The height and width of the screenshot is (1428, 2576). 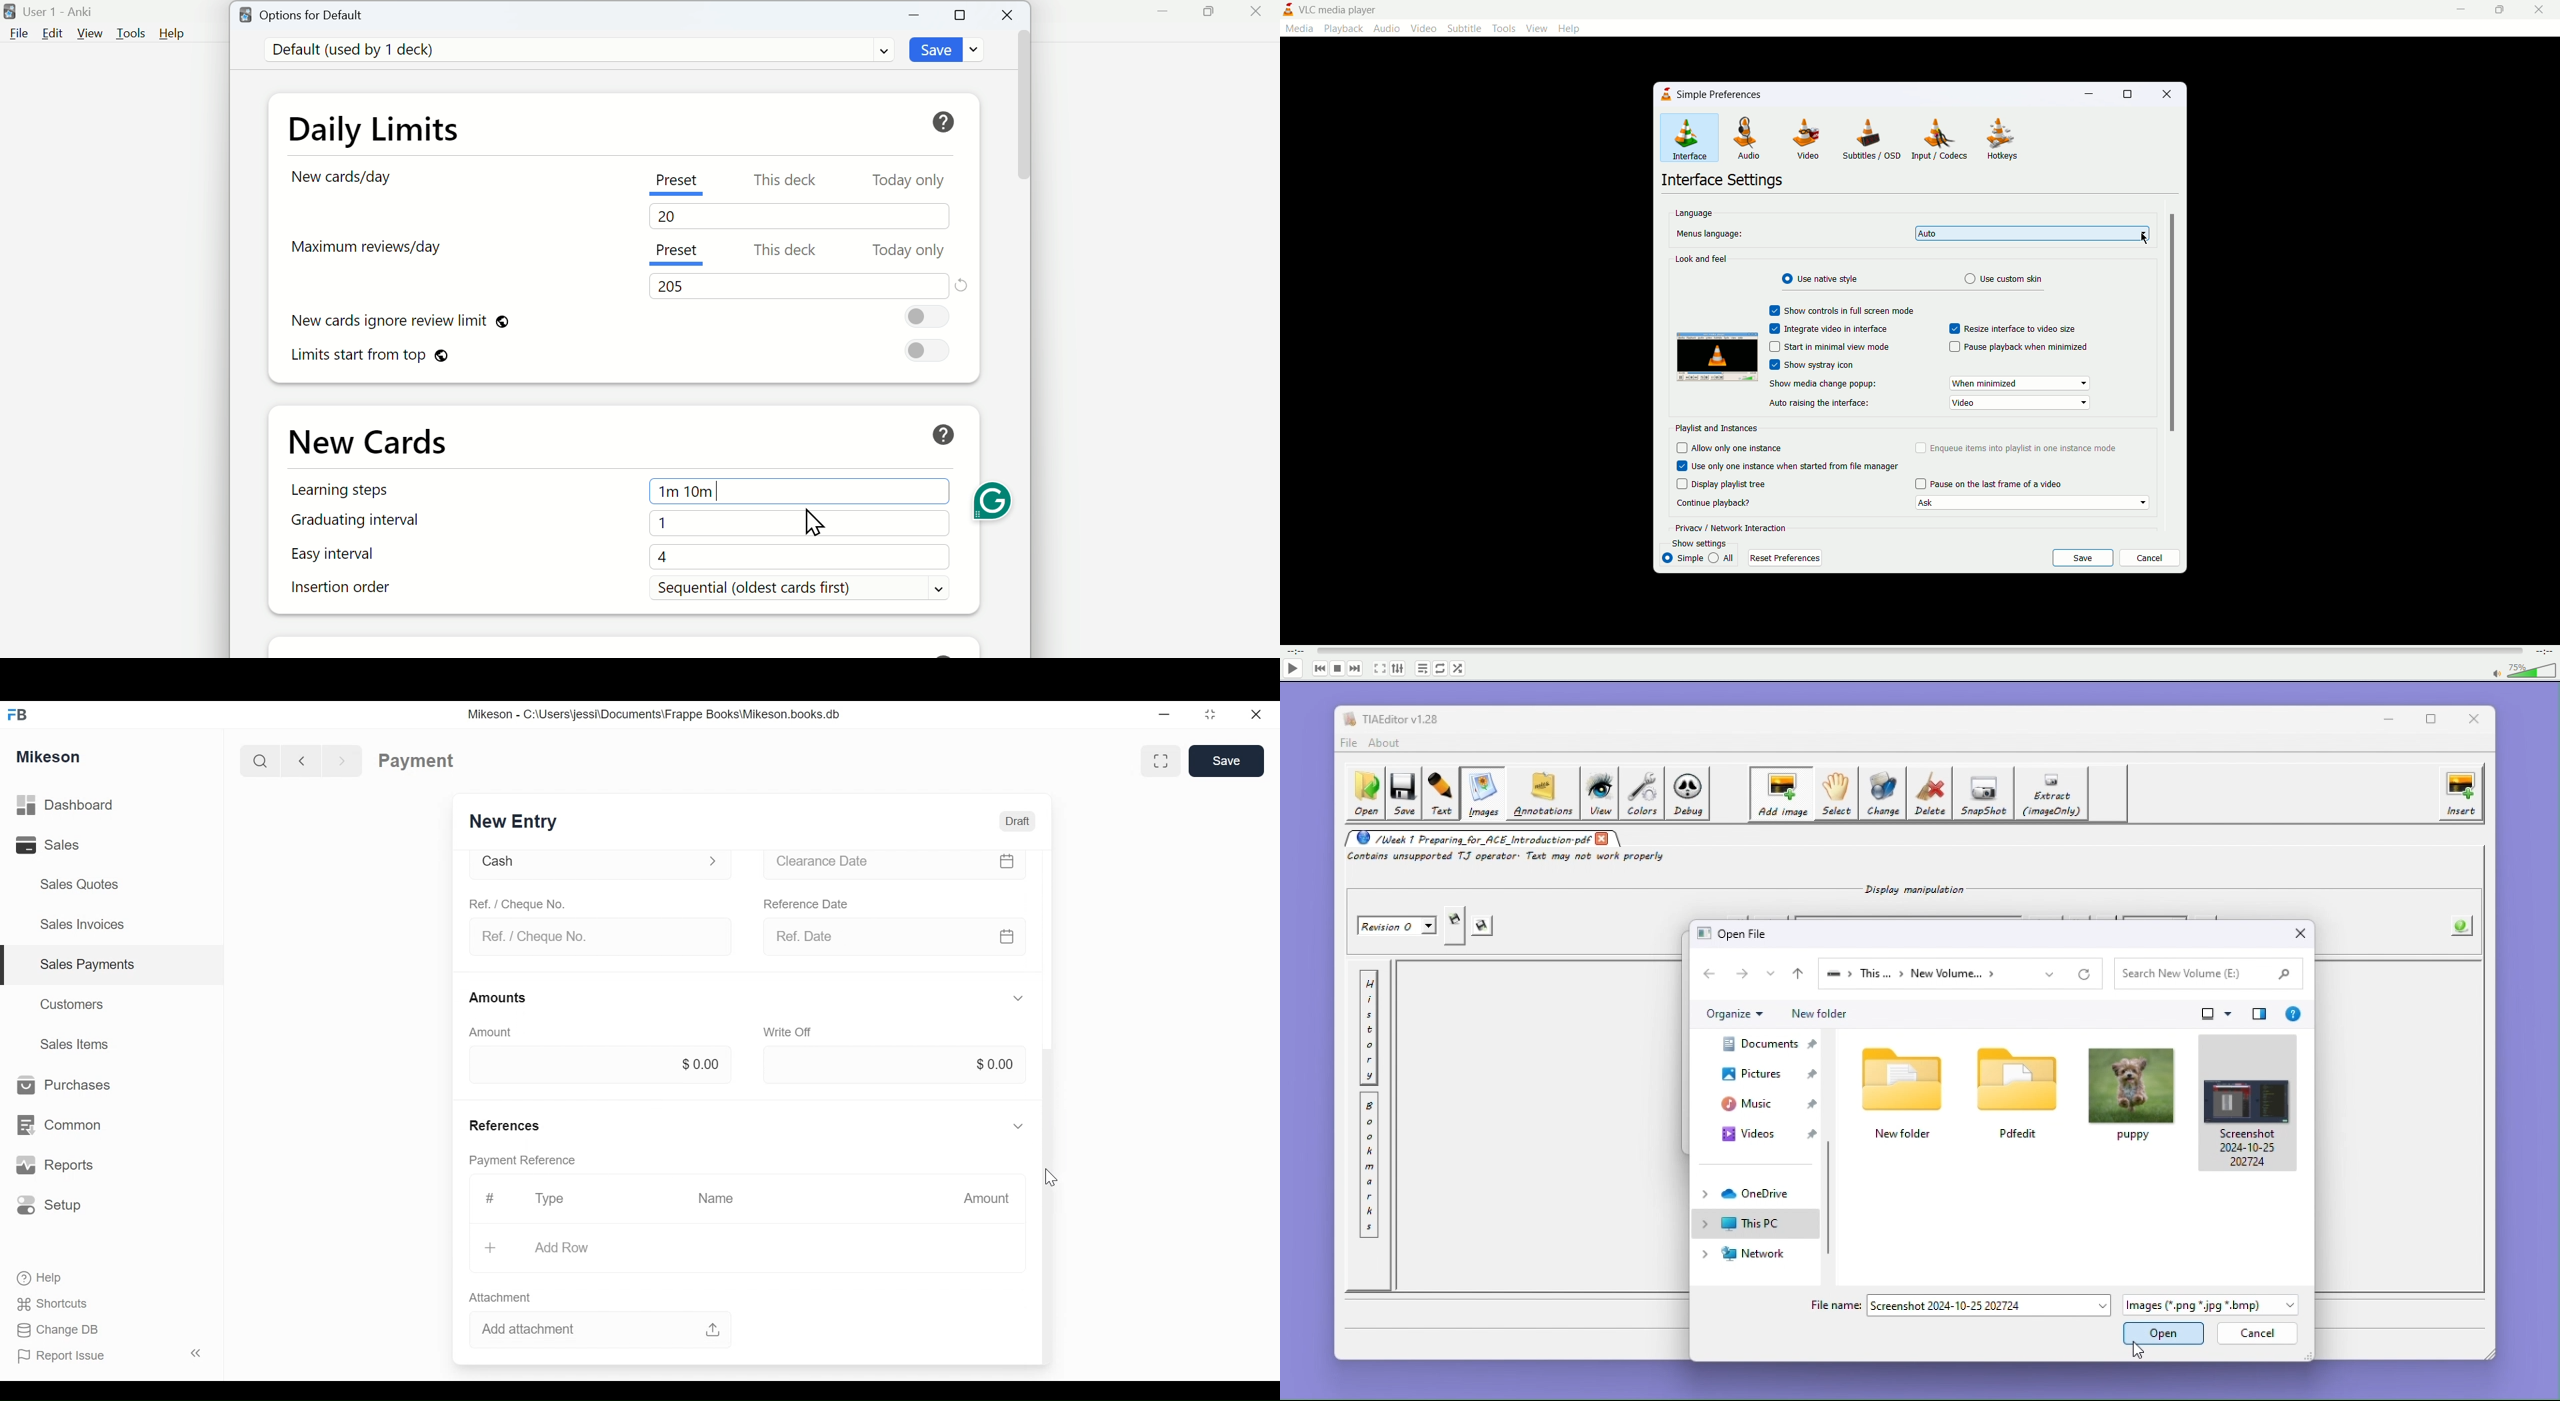 What do you see at coordinates (917, 15) in the screenshot?
I see `Minimize` at bounding box center [917, 15].